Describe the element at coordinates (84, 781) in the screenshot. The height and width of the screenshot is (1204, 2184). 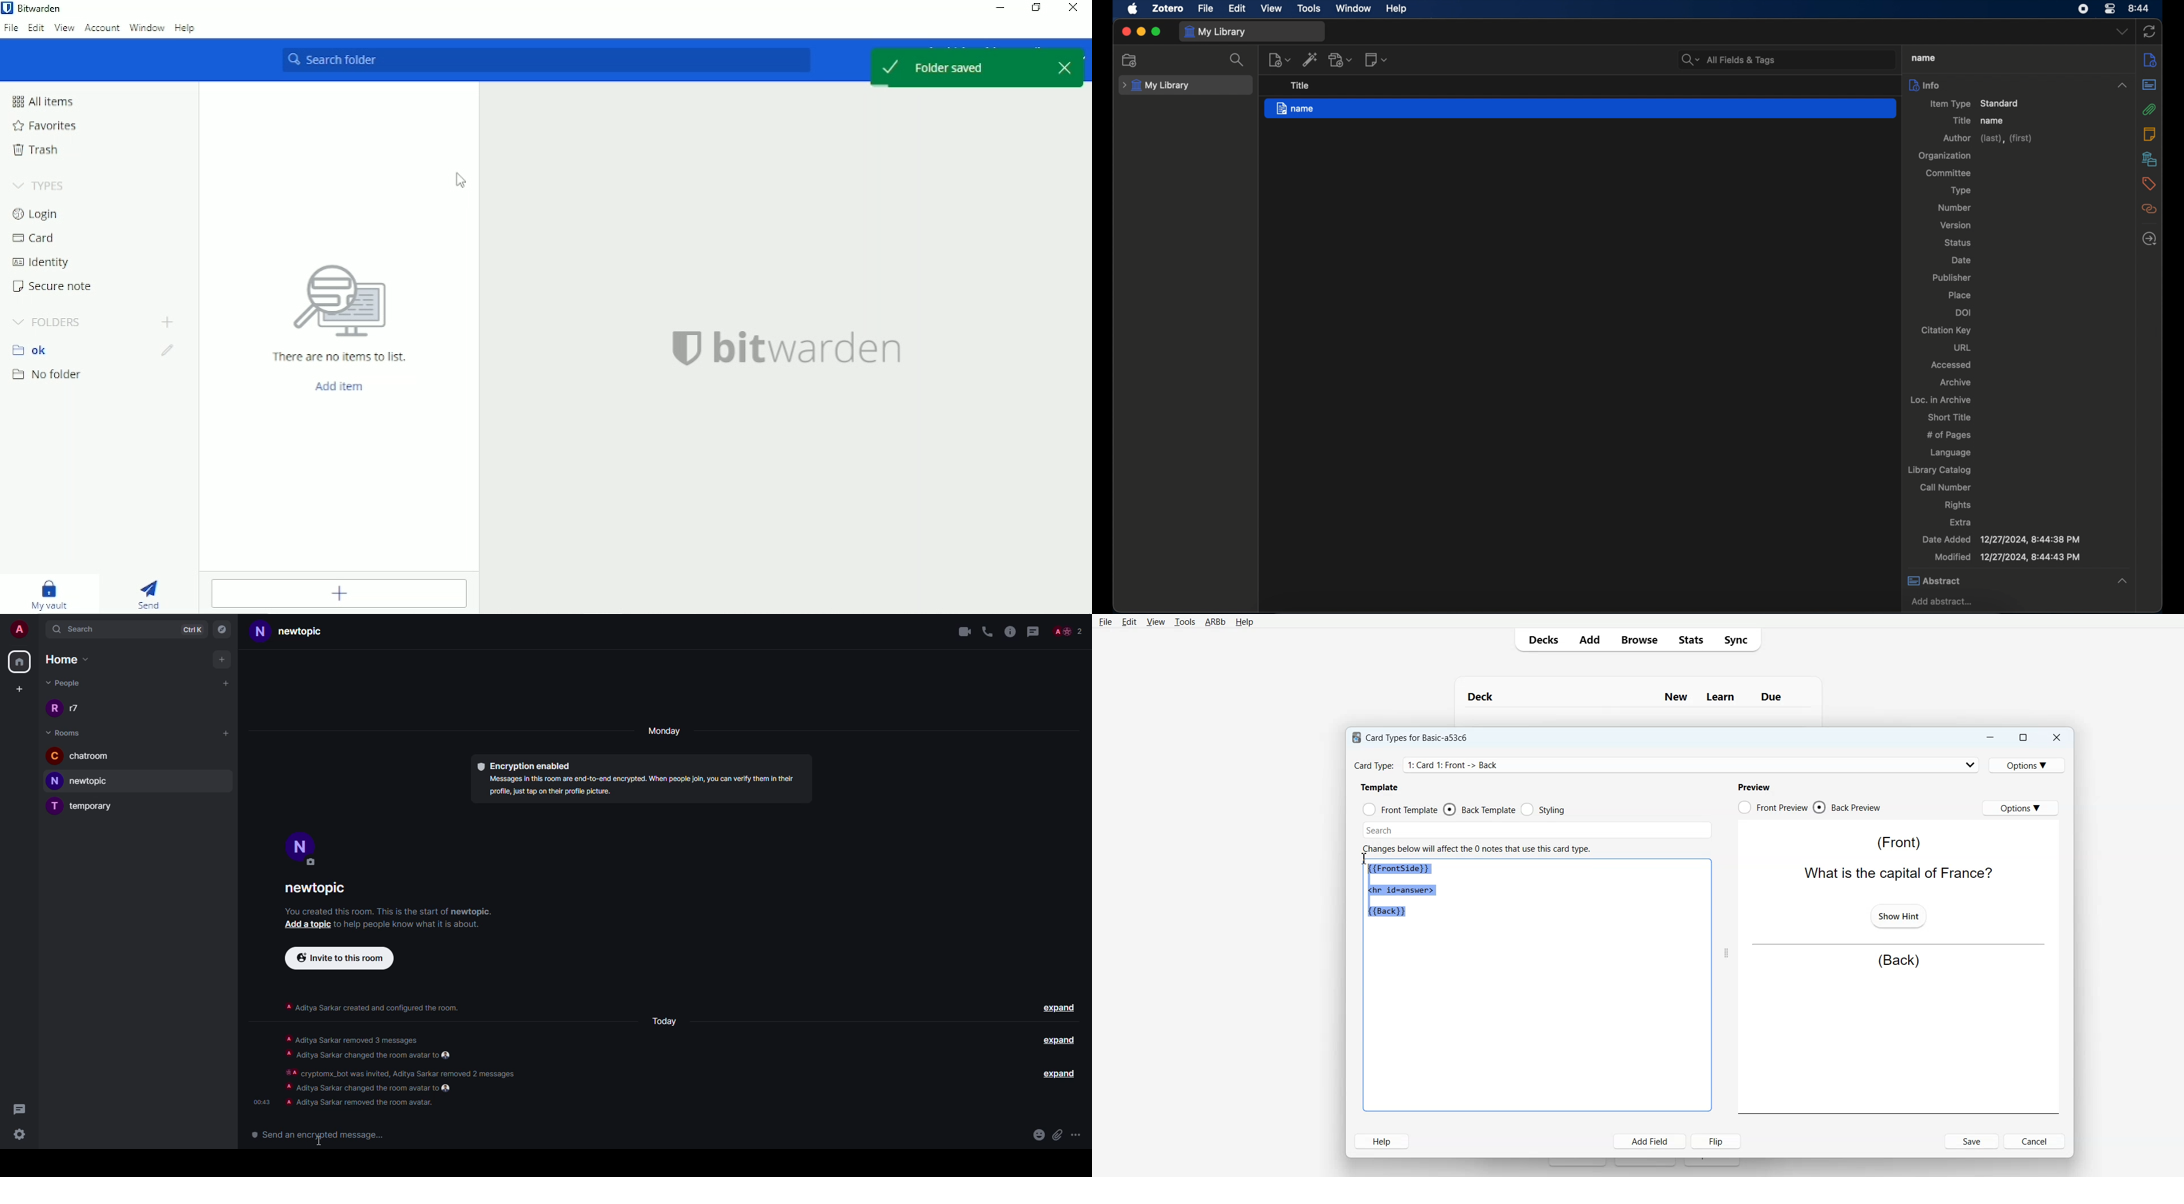
I see `newtopic` at that location.